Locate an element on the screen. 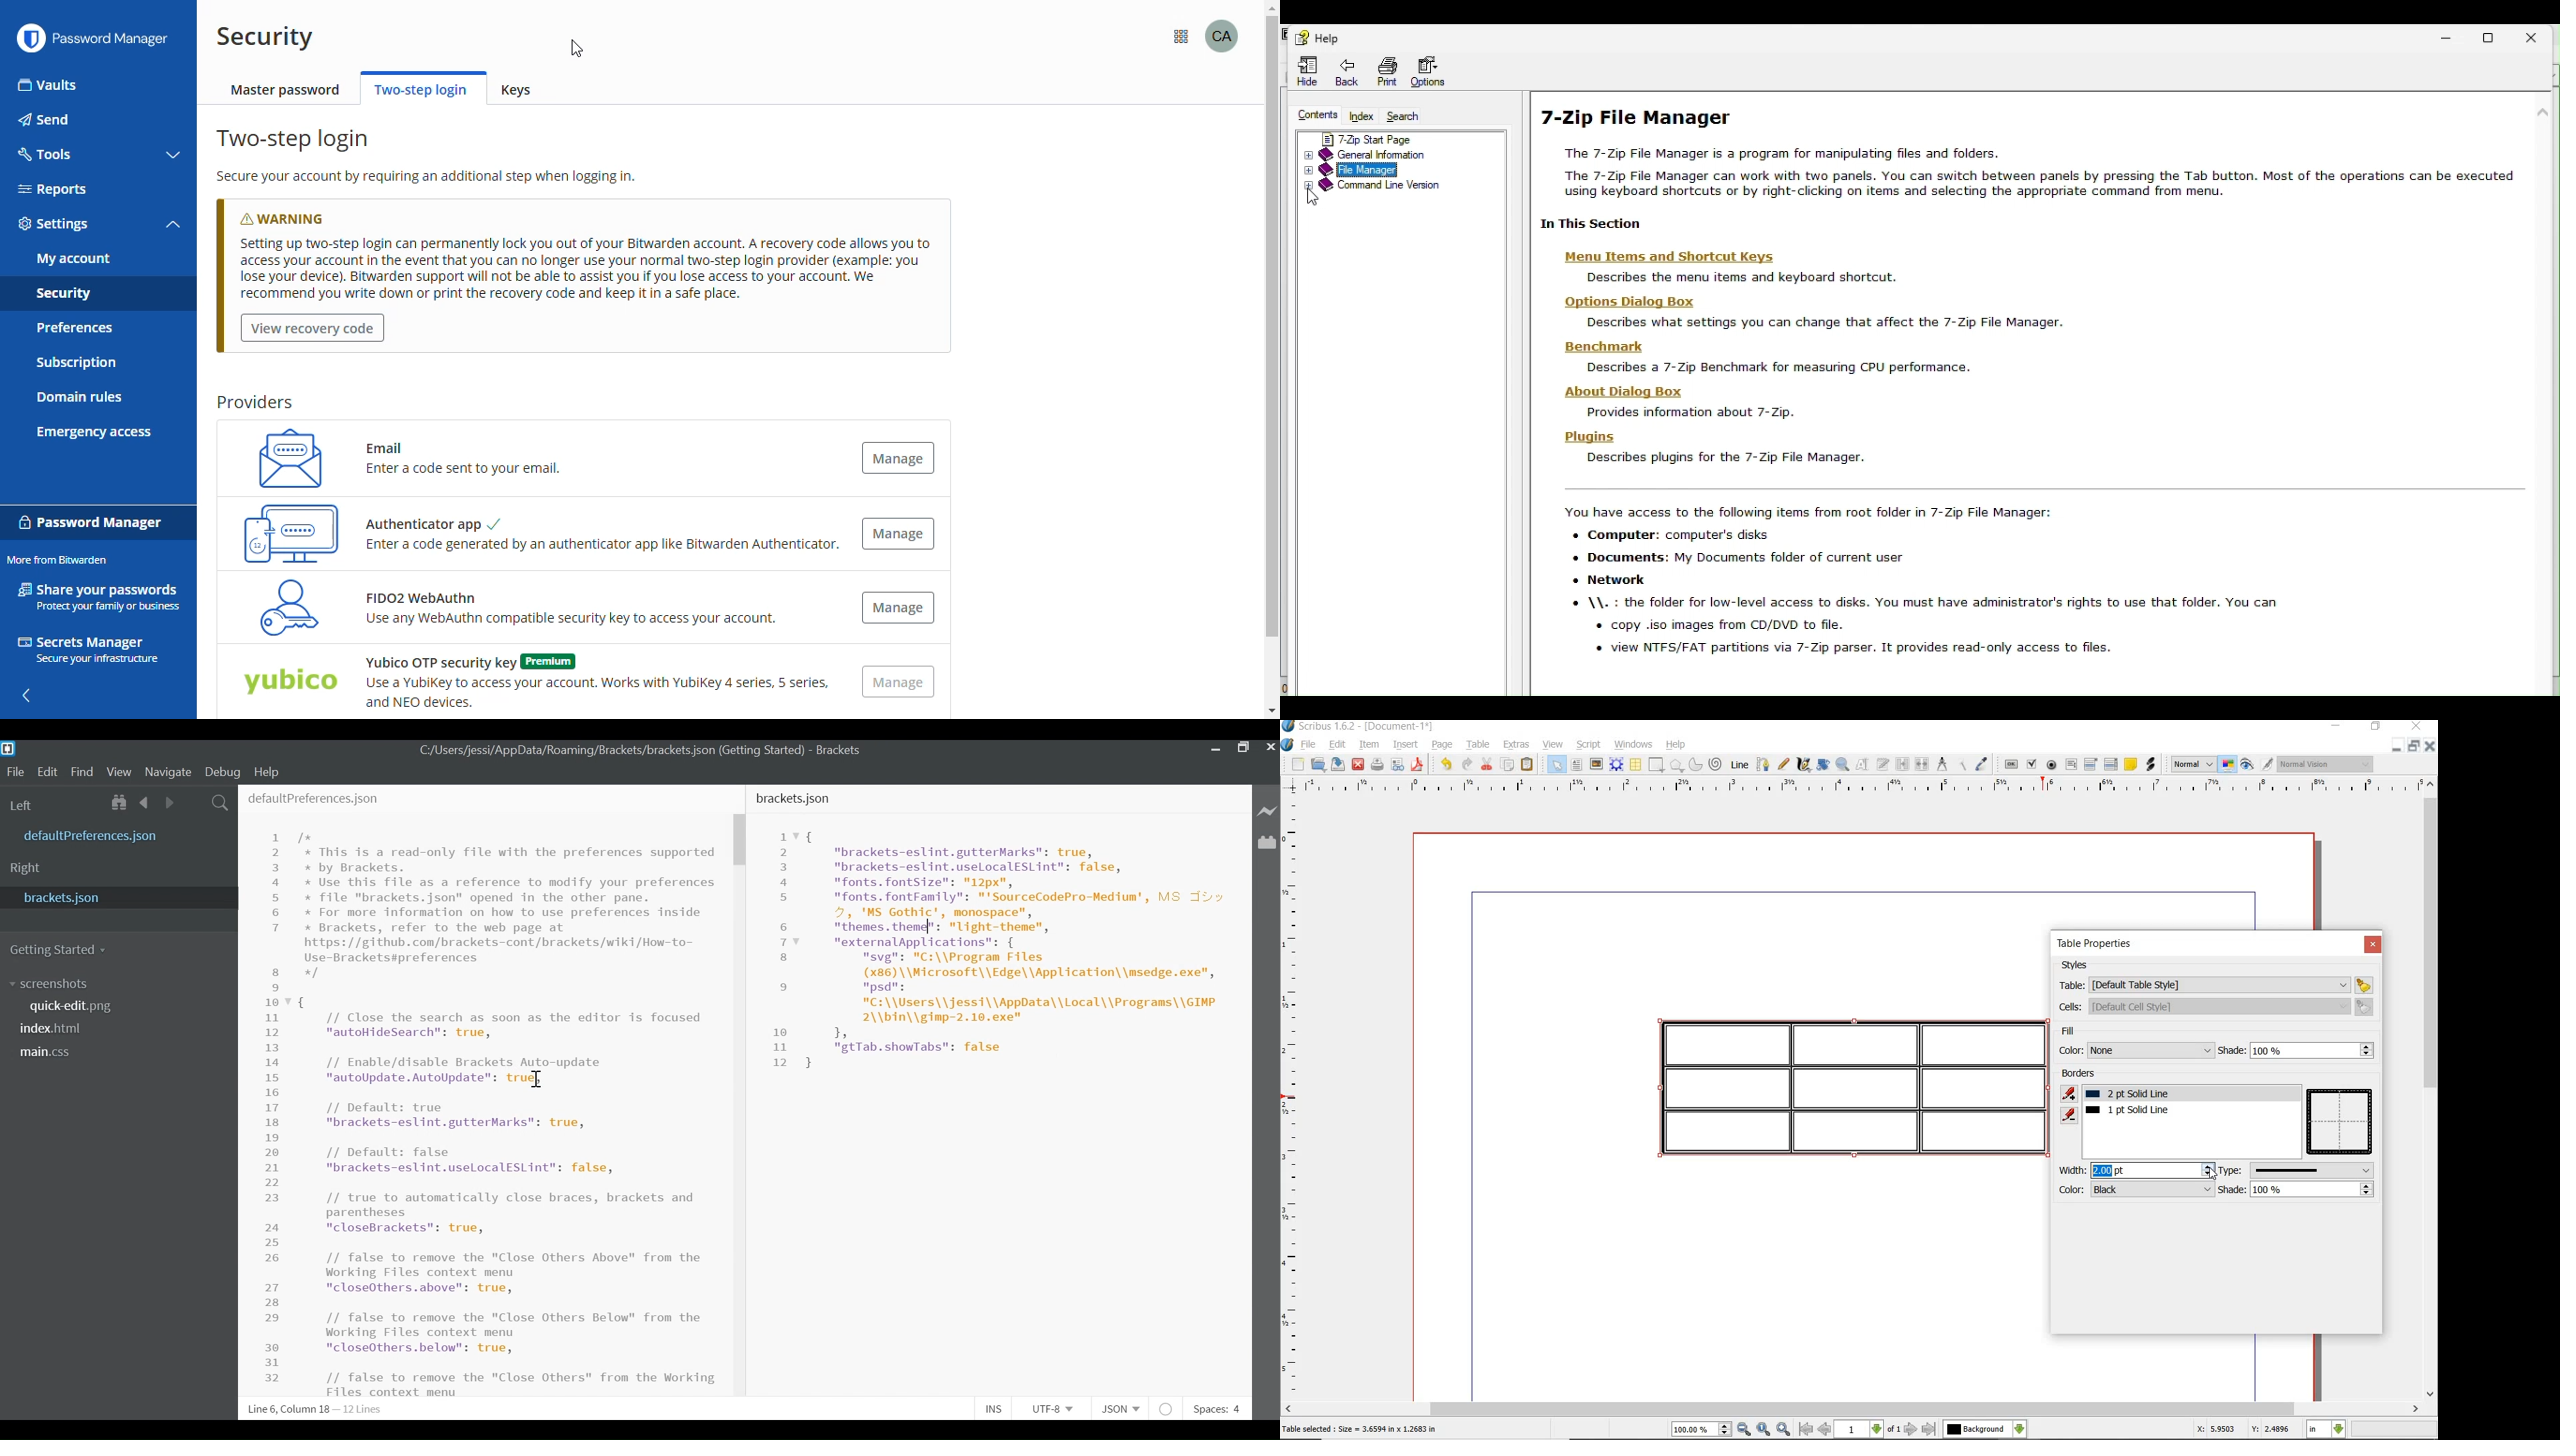 The width and height of the screenshot is (2576, 1456). line is located at coordinates (1739, 764).